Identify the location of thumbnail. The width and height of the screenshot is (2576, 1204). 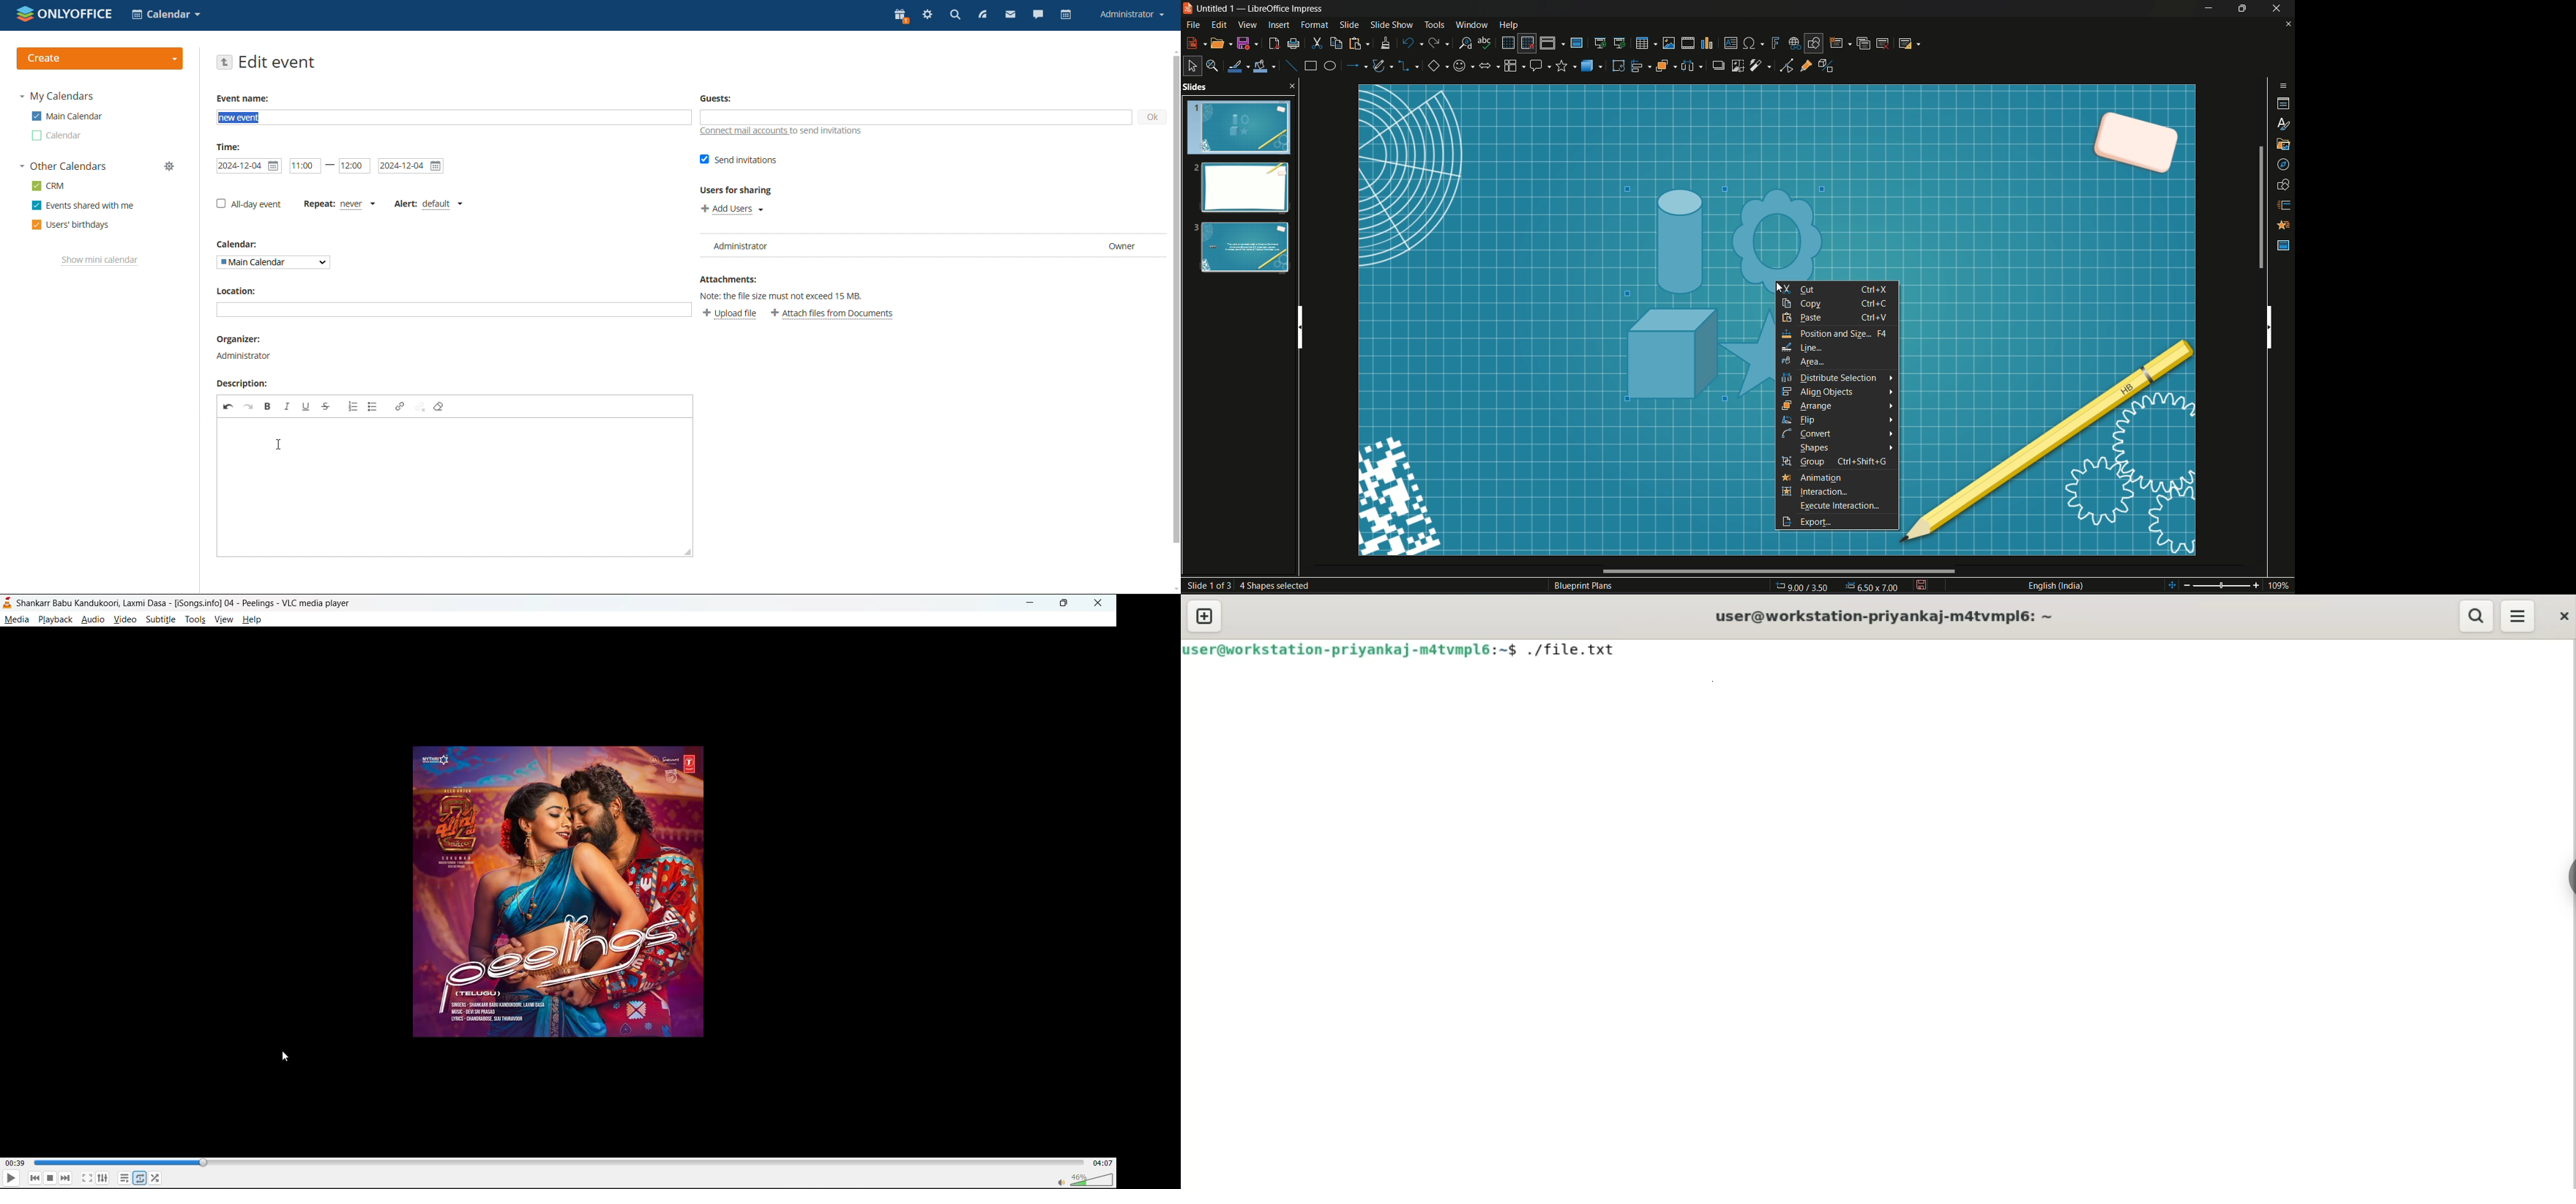
(561, 893).